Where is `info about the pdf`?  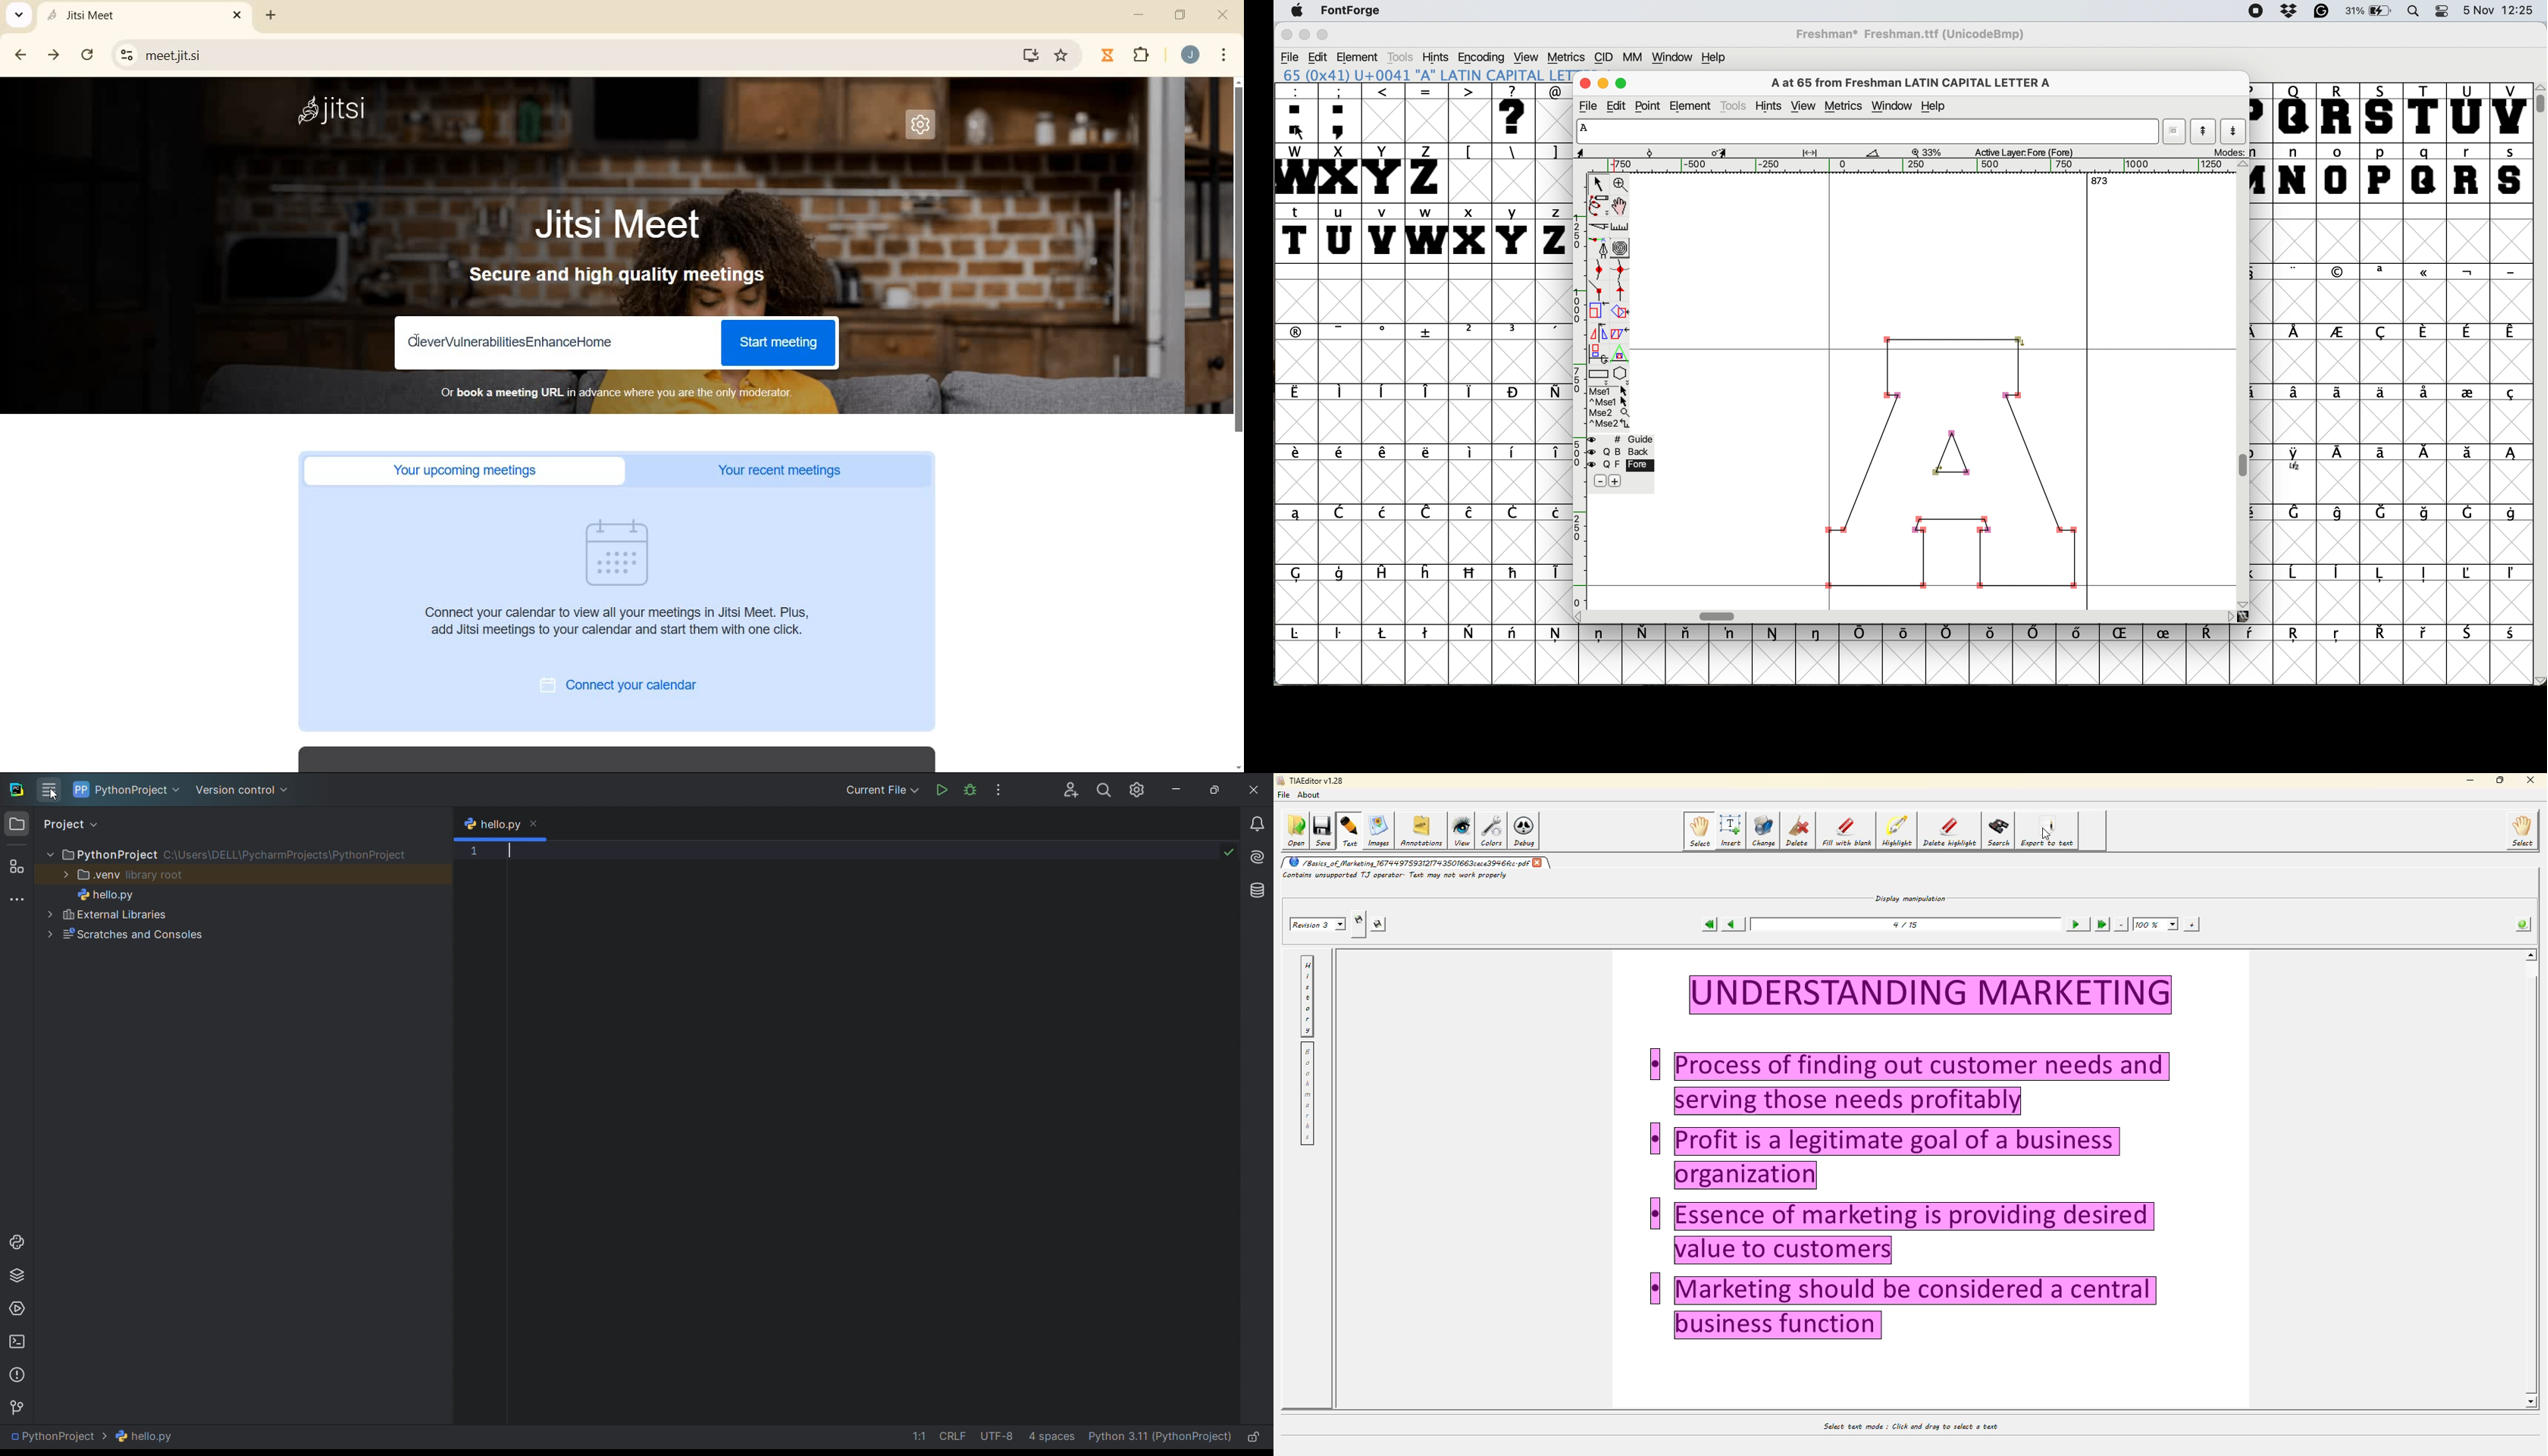 info about the pdf is located at coordinates (2523, 923).